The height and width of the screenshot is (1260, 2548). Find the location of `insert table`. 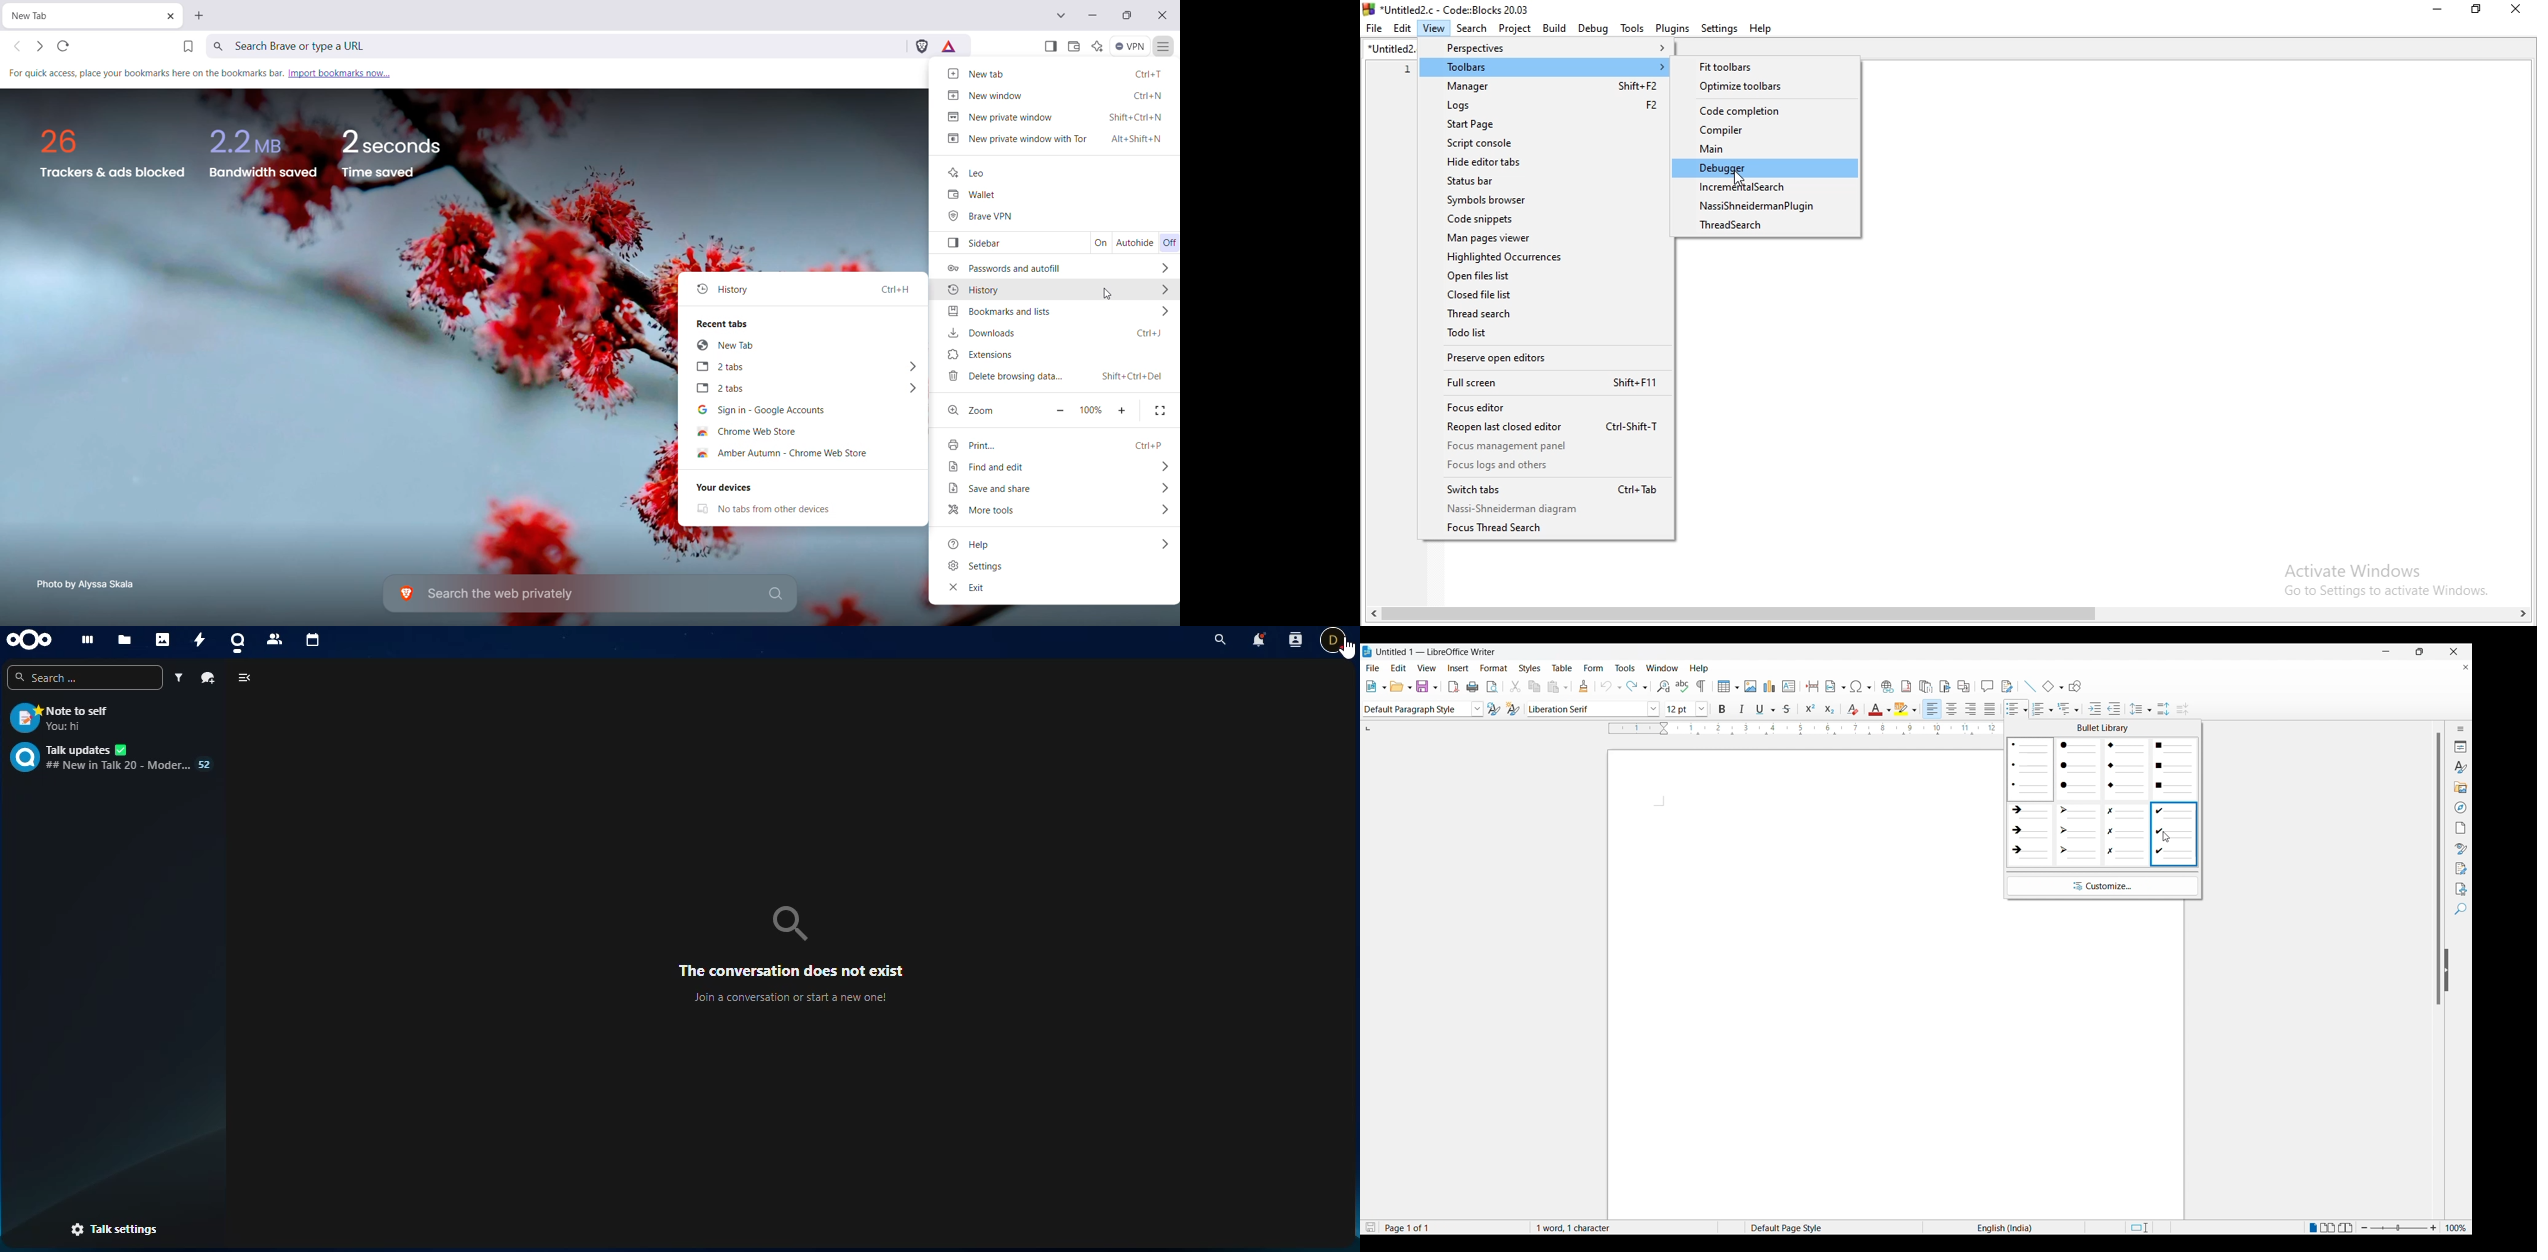

insert table is located at coordinates (1727, 687).